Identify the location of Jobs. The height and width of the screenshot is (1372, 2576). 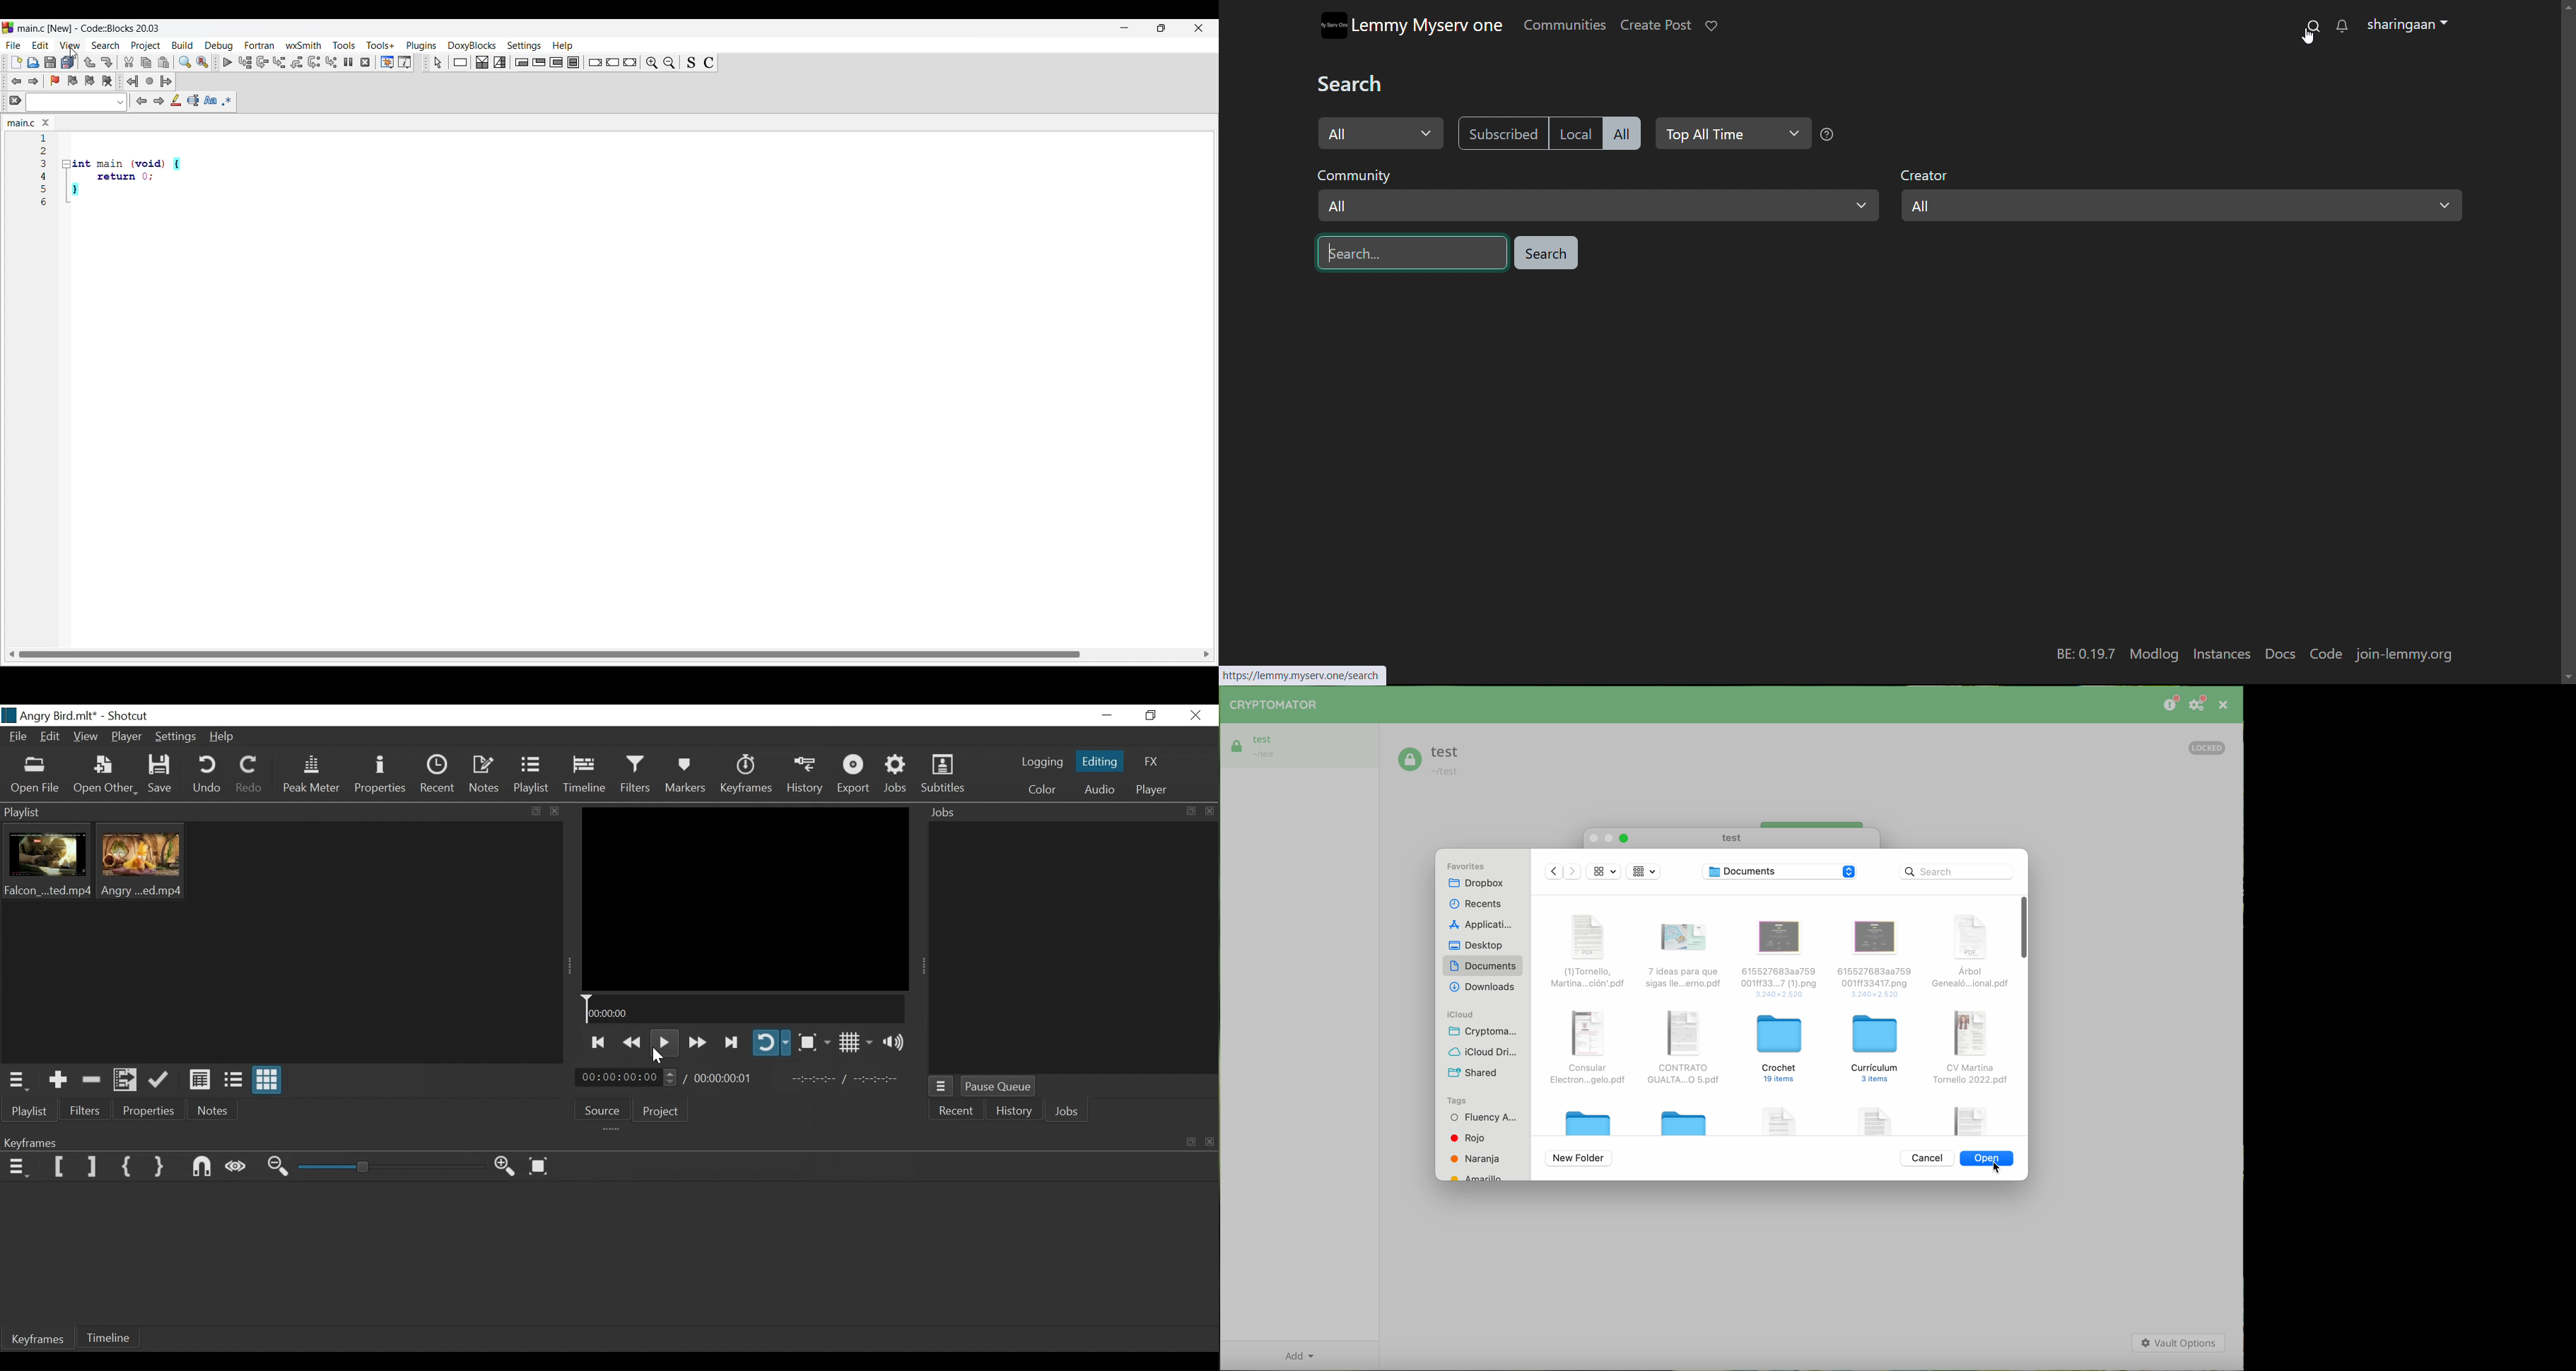
(1067, 1112).